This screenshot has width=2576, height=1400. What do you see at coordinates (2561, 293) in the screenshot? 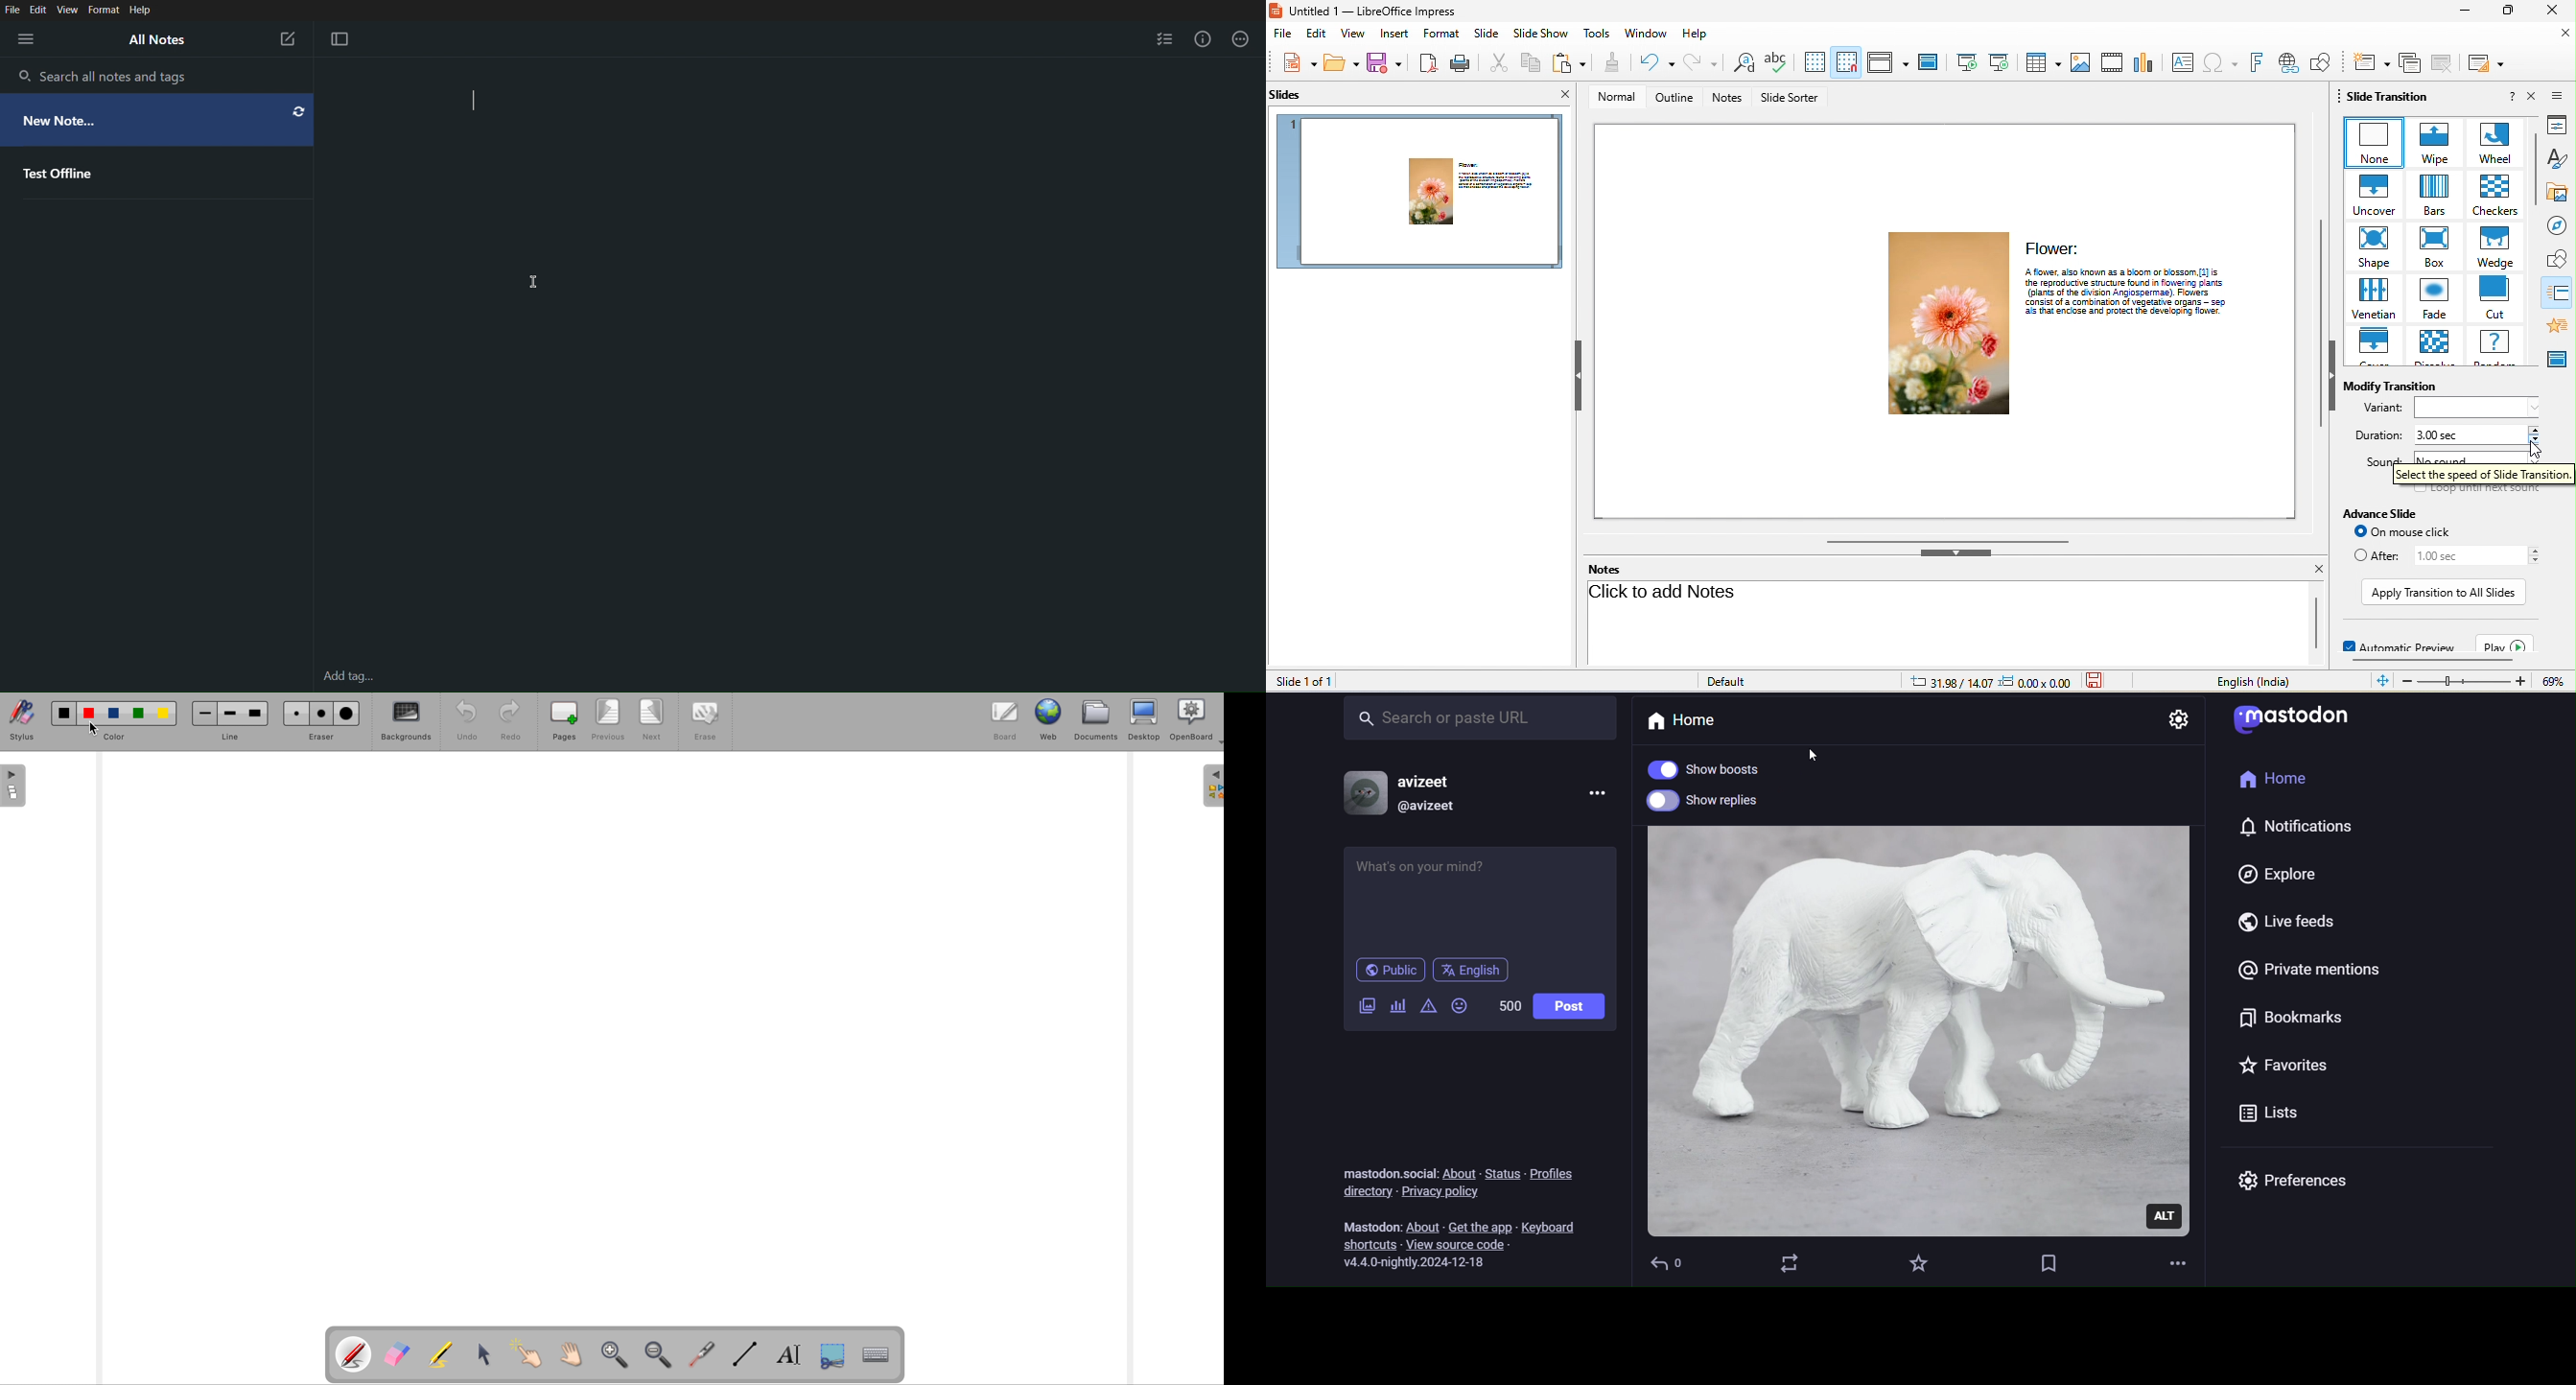
I see `slide transition` at bounding box center [2561, 293].